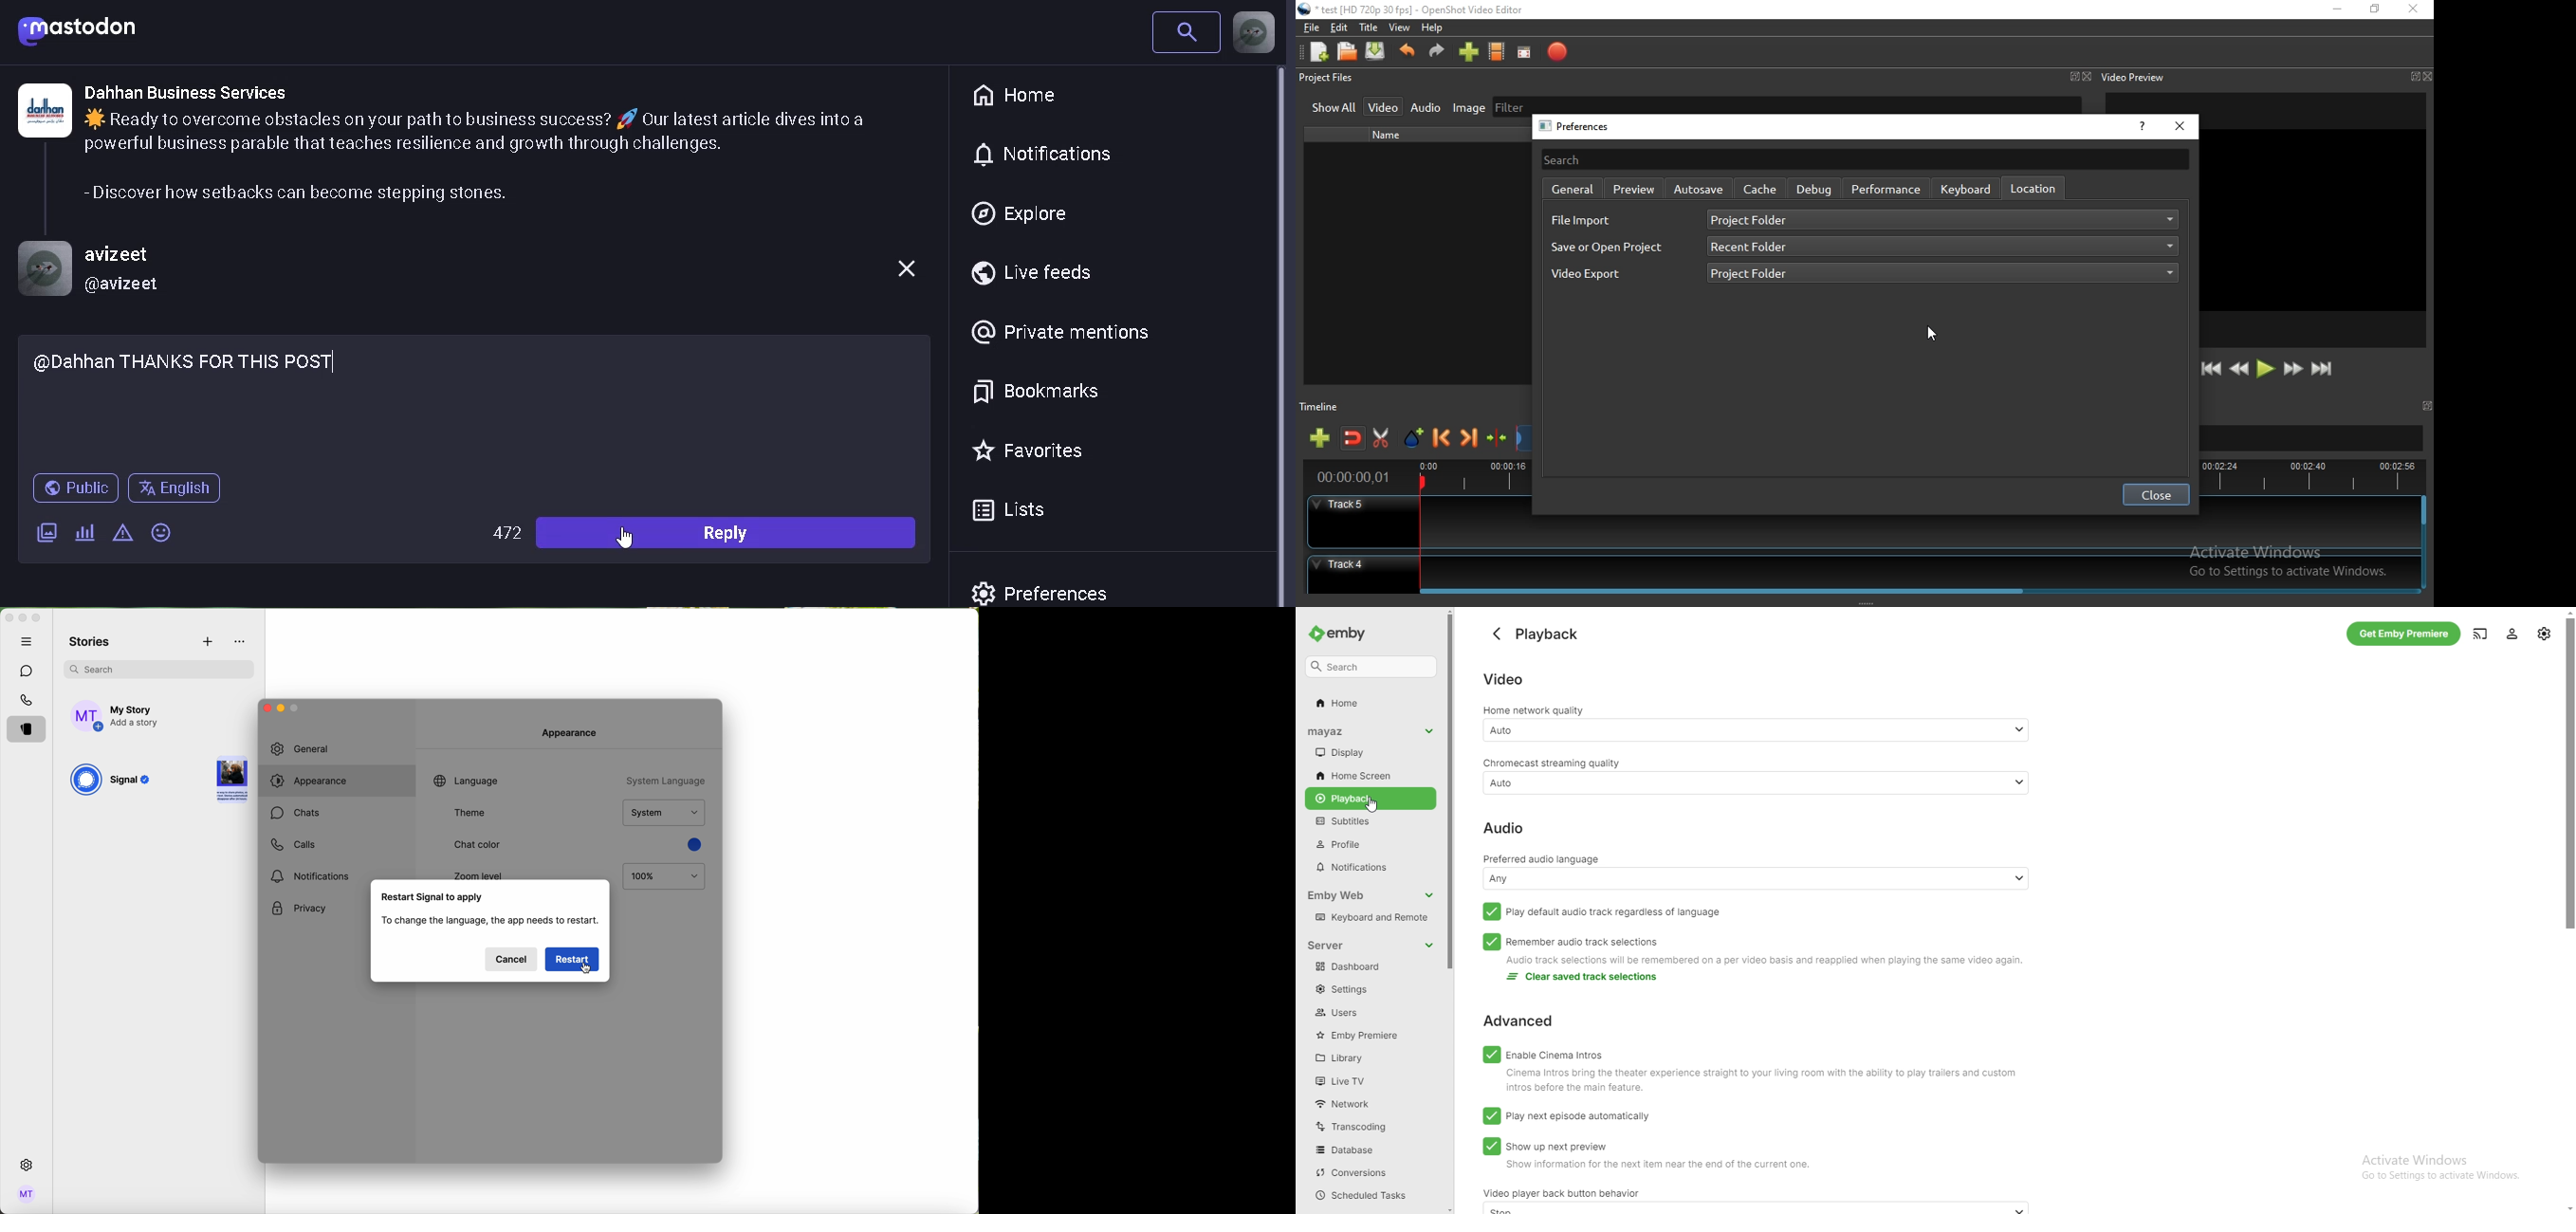  Describe the element at coordinates (628, 543) in the screenshot. I see `Cursor` at that location.